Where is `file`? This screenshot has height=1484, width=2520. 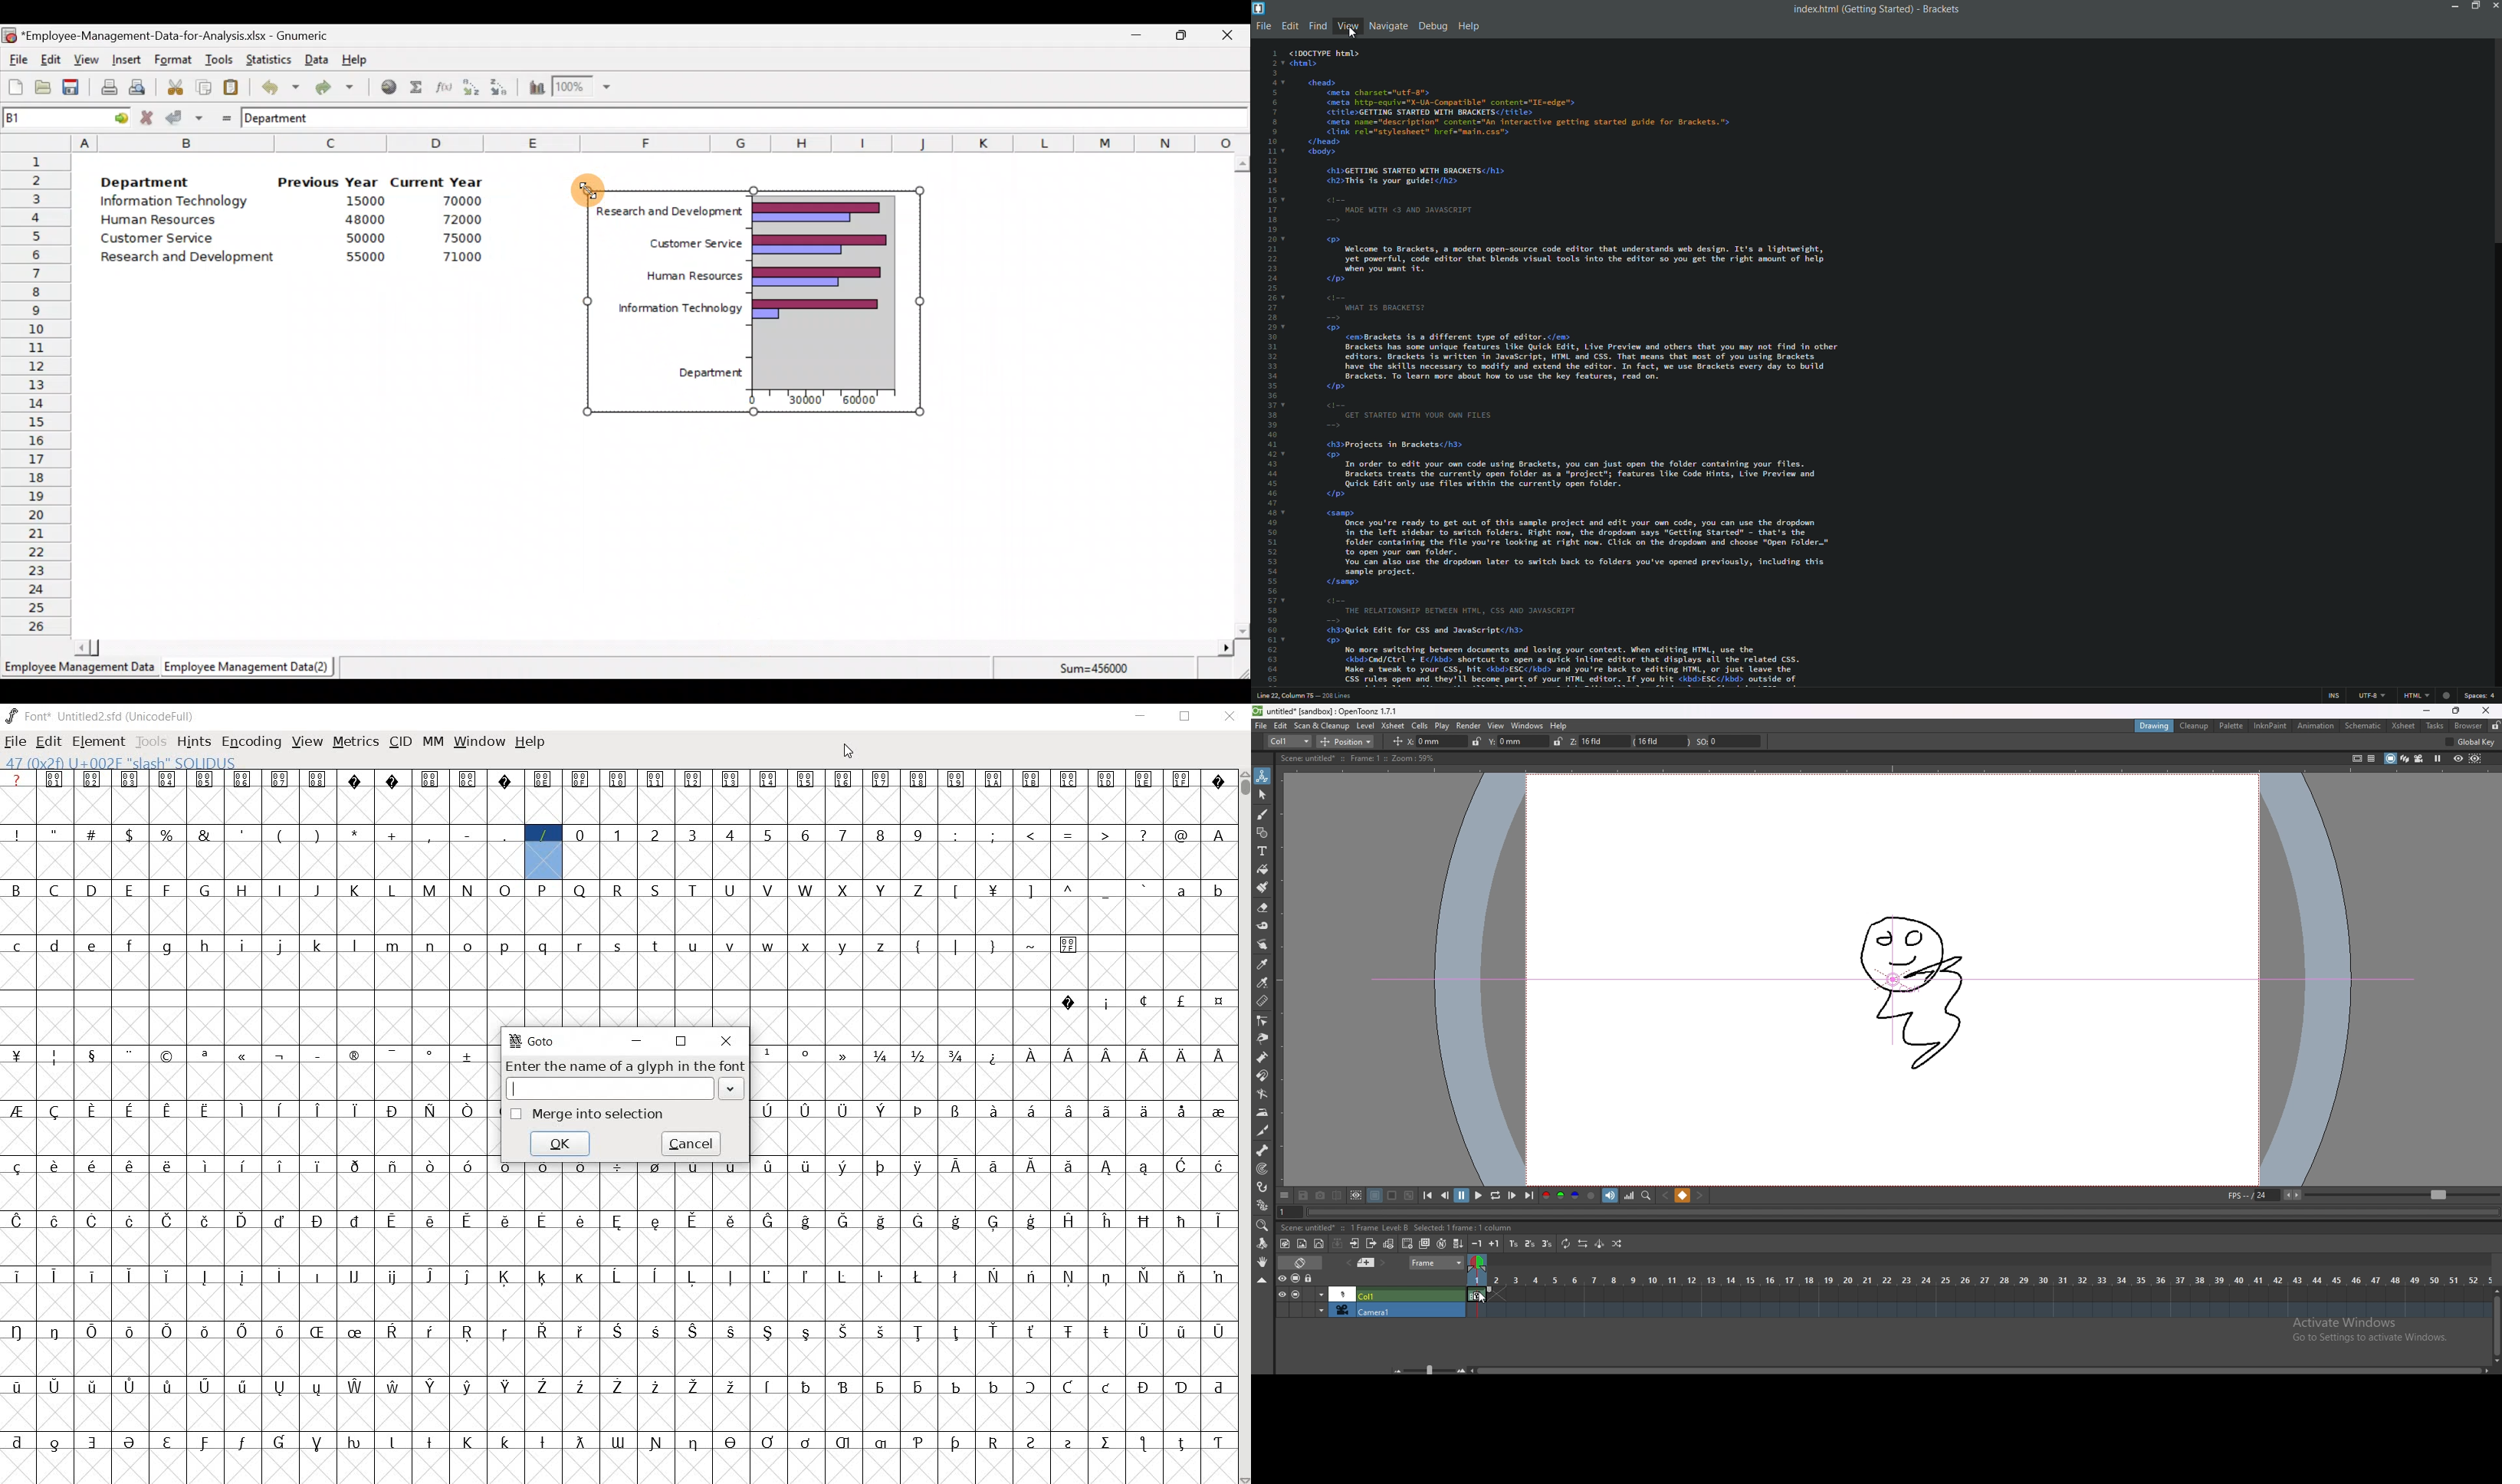
file is located at coordinates (1261, 725).